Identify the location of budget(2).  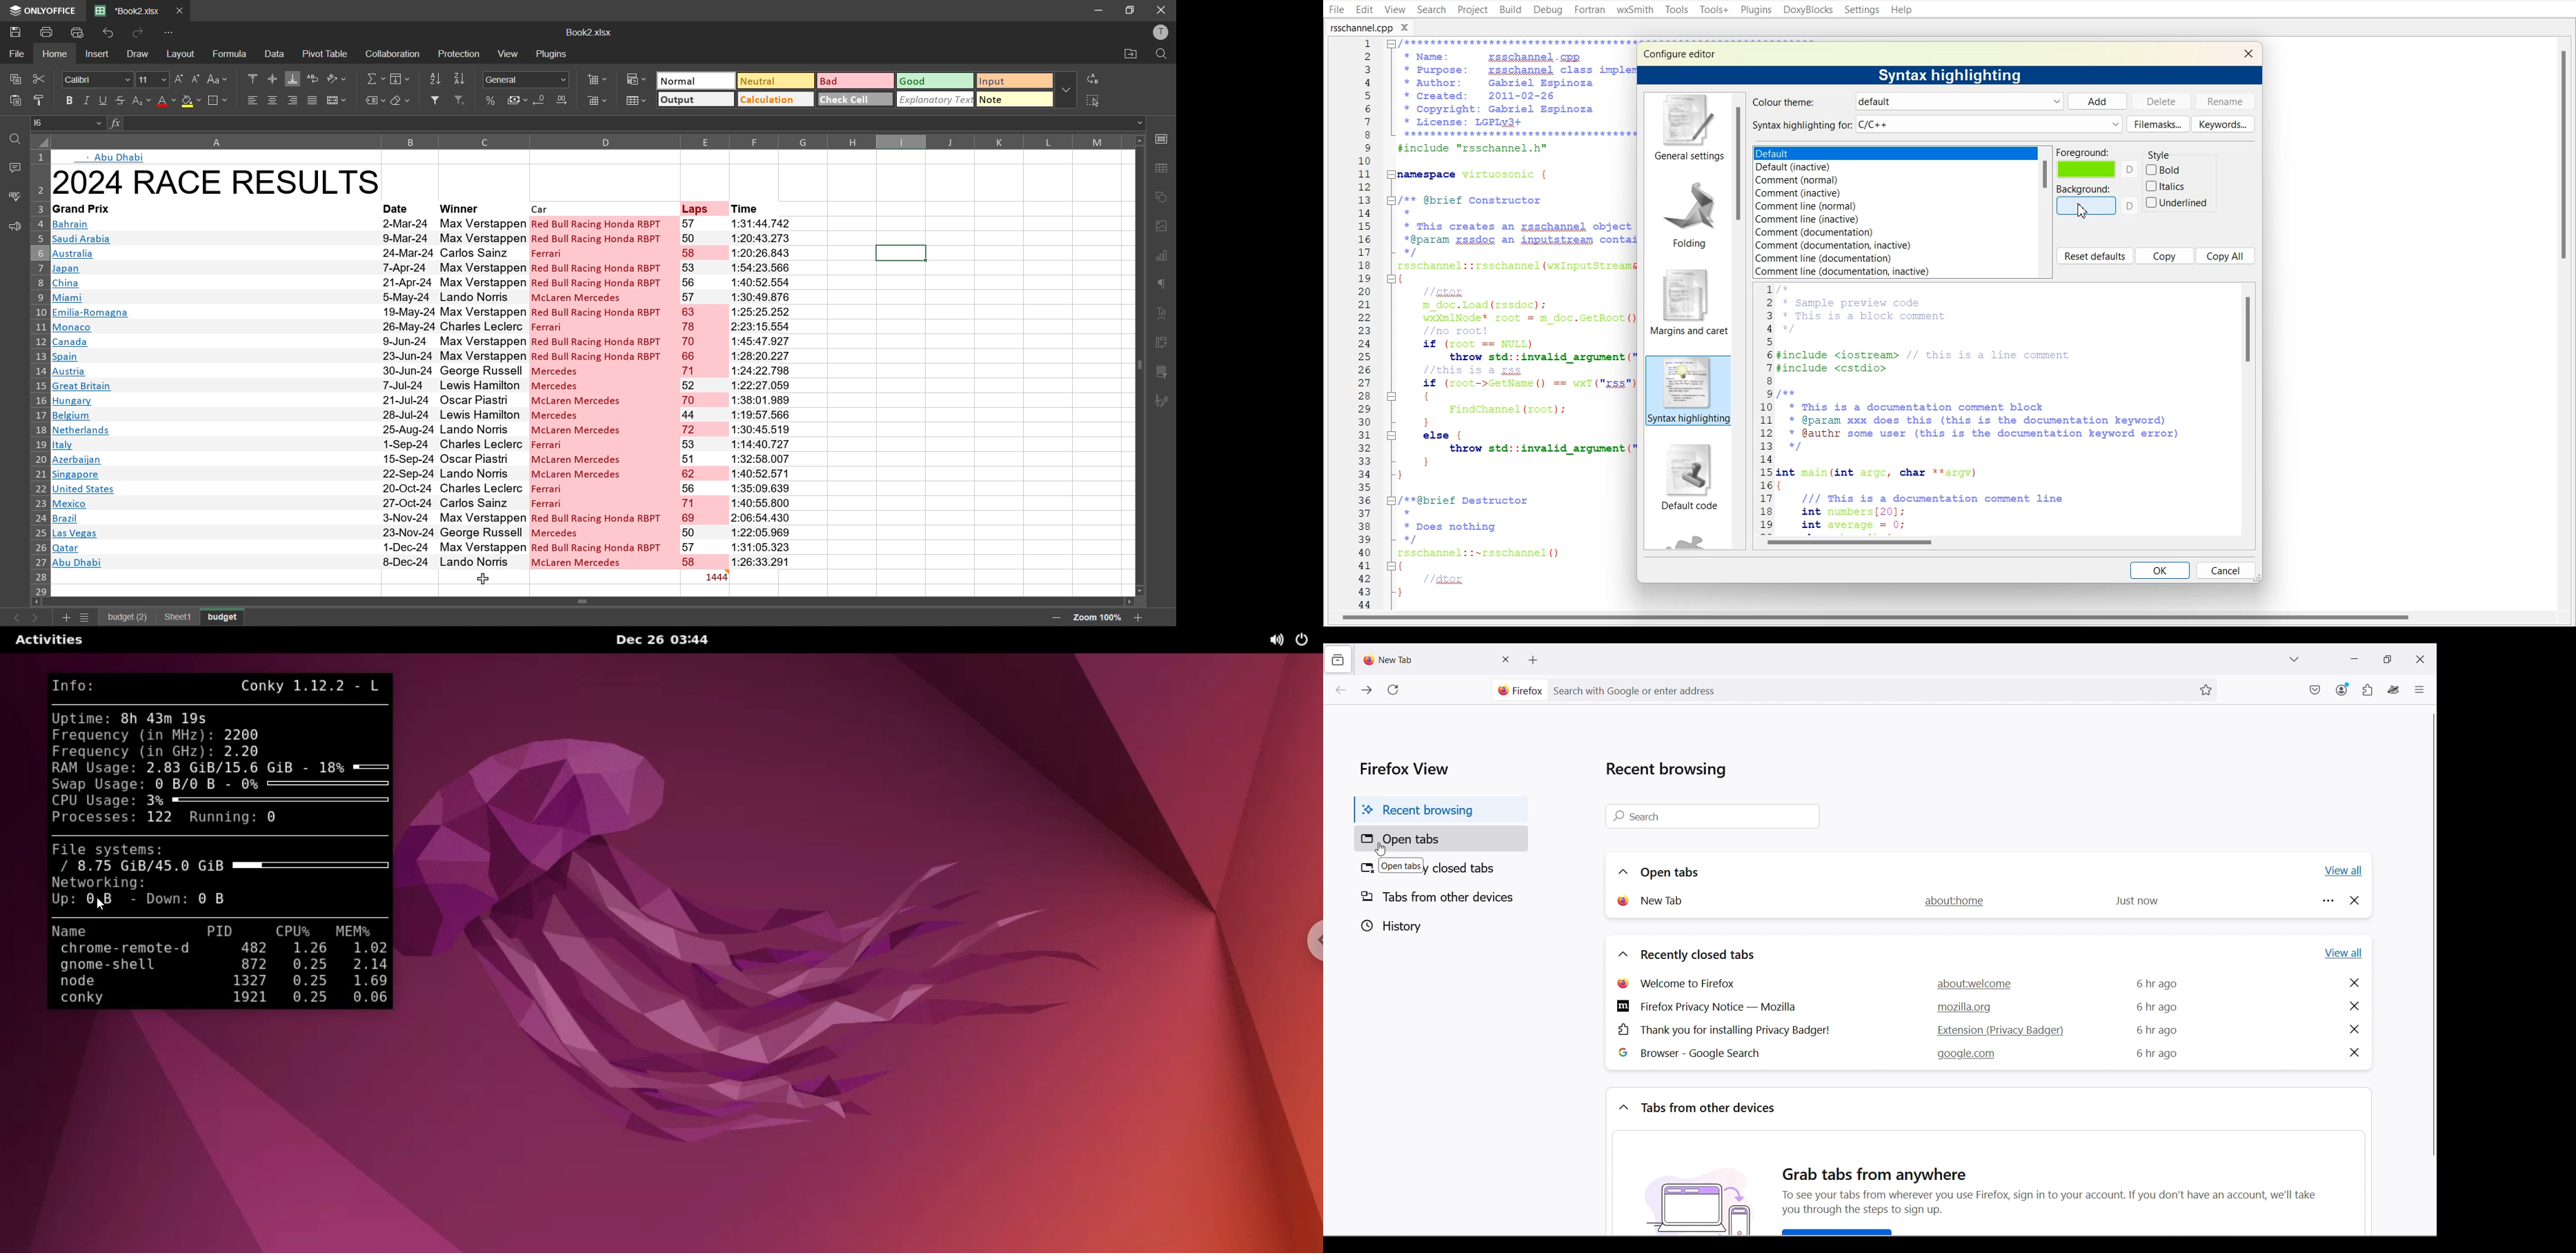
(171, 617).